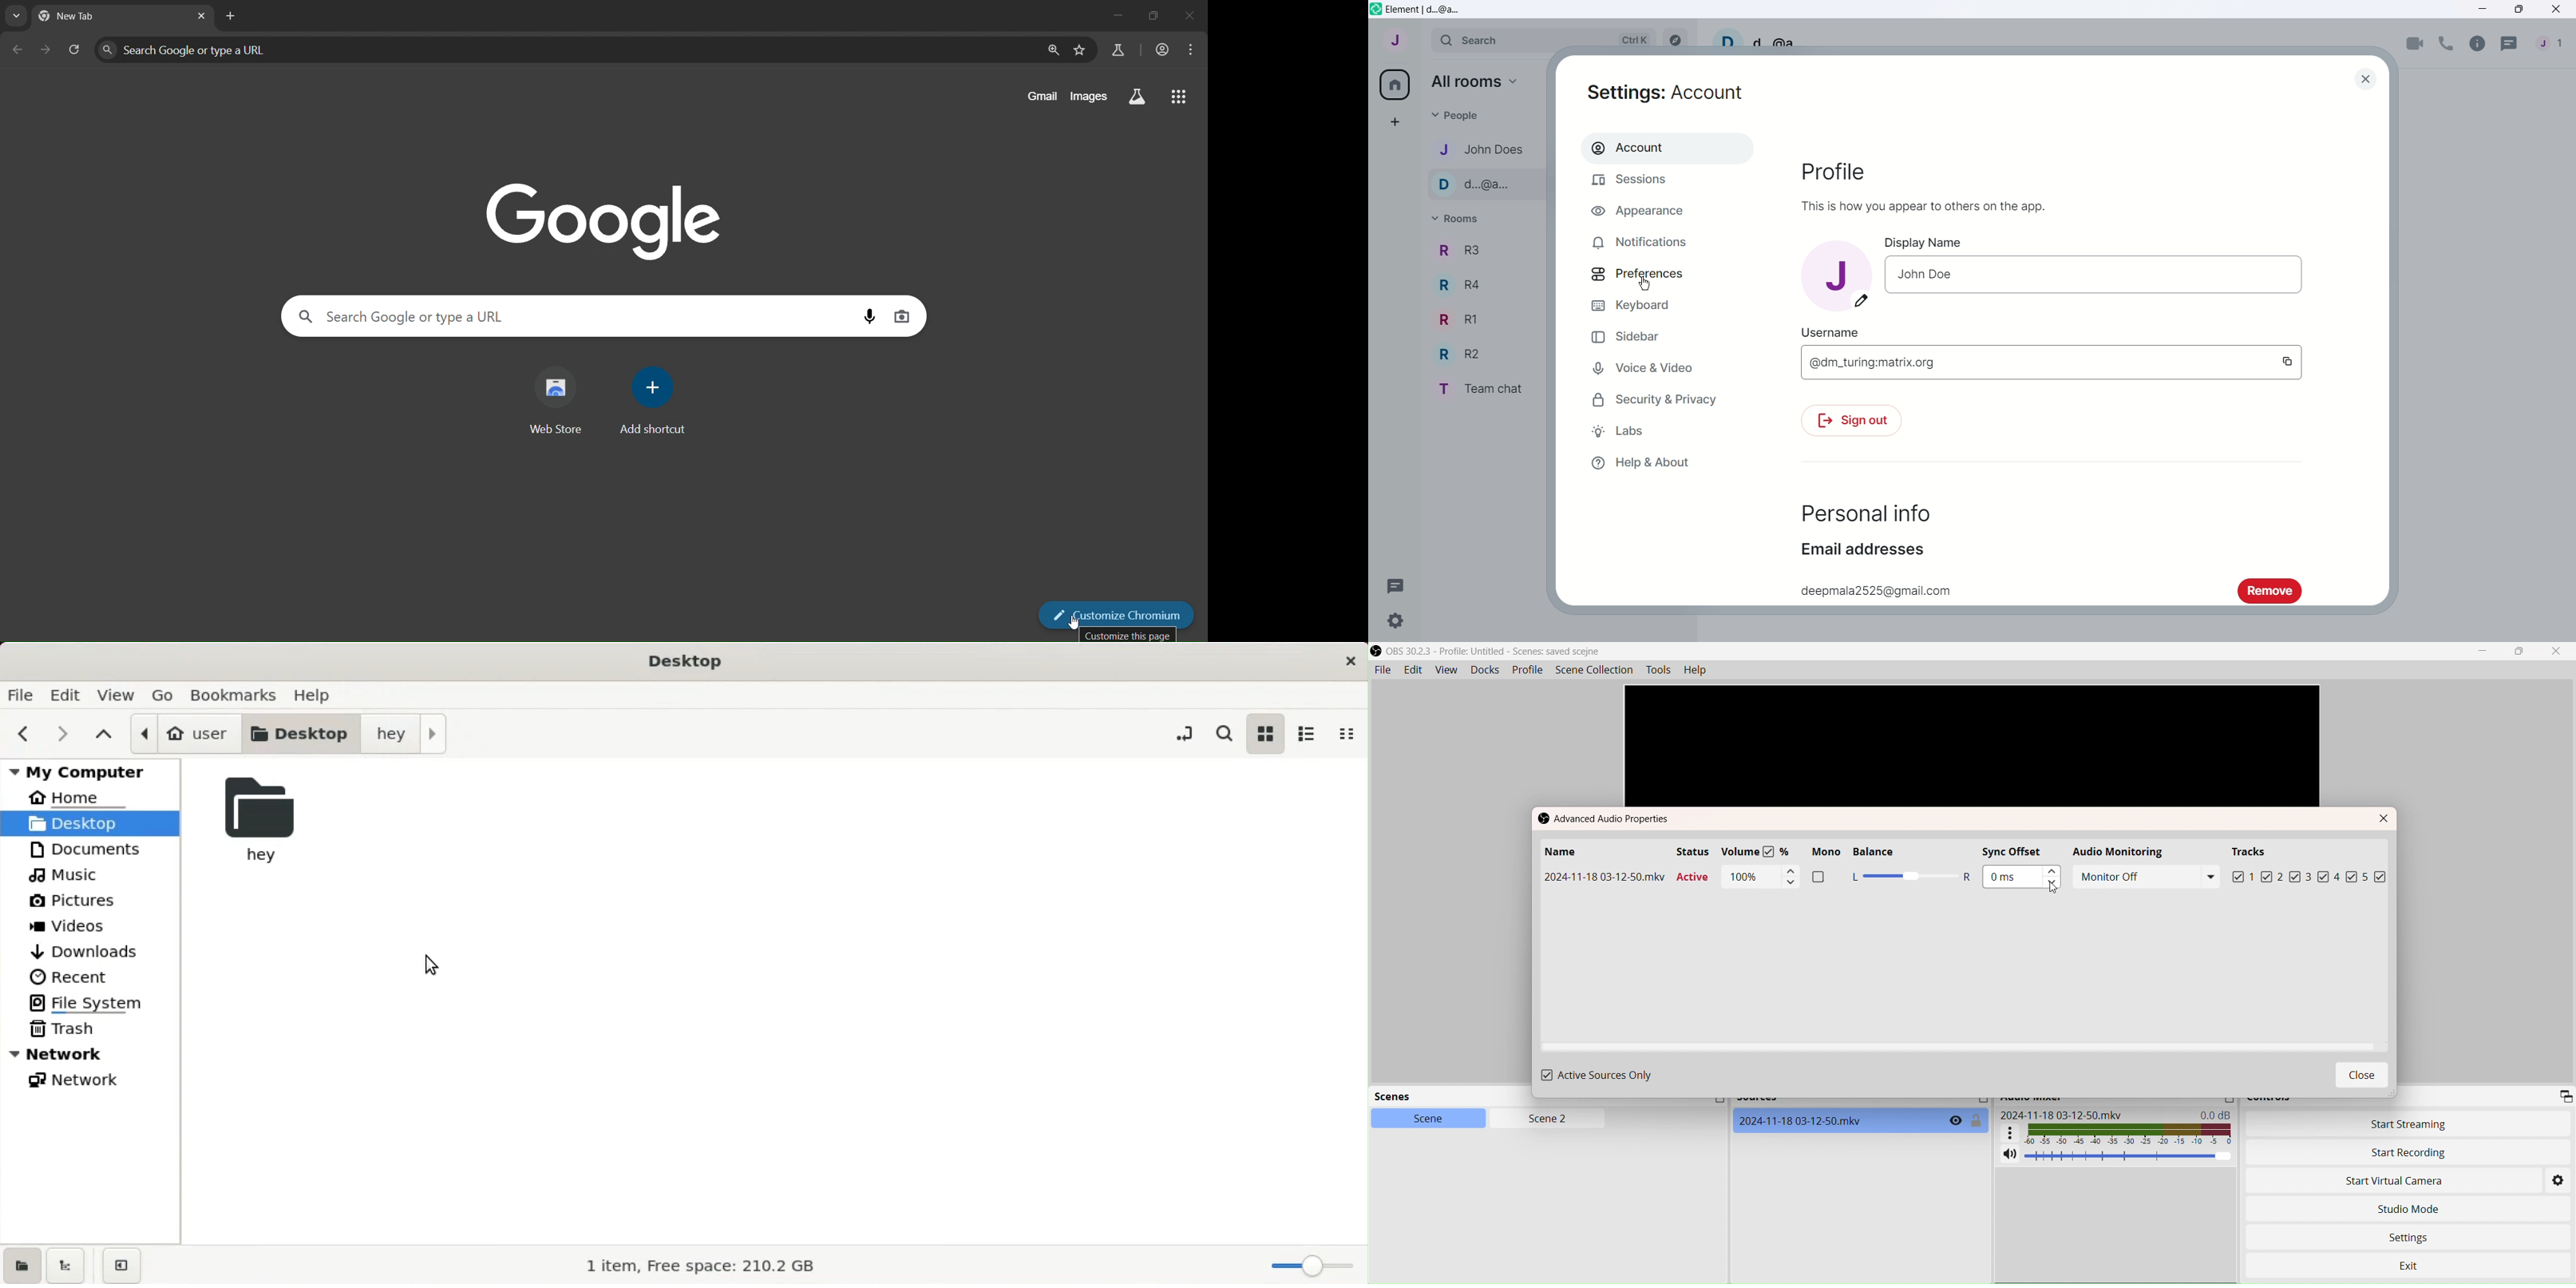 The width and height of the screenshot is (2576, 1288). I want to click on close tab, so click(201, 16).